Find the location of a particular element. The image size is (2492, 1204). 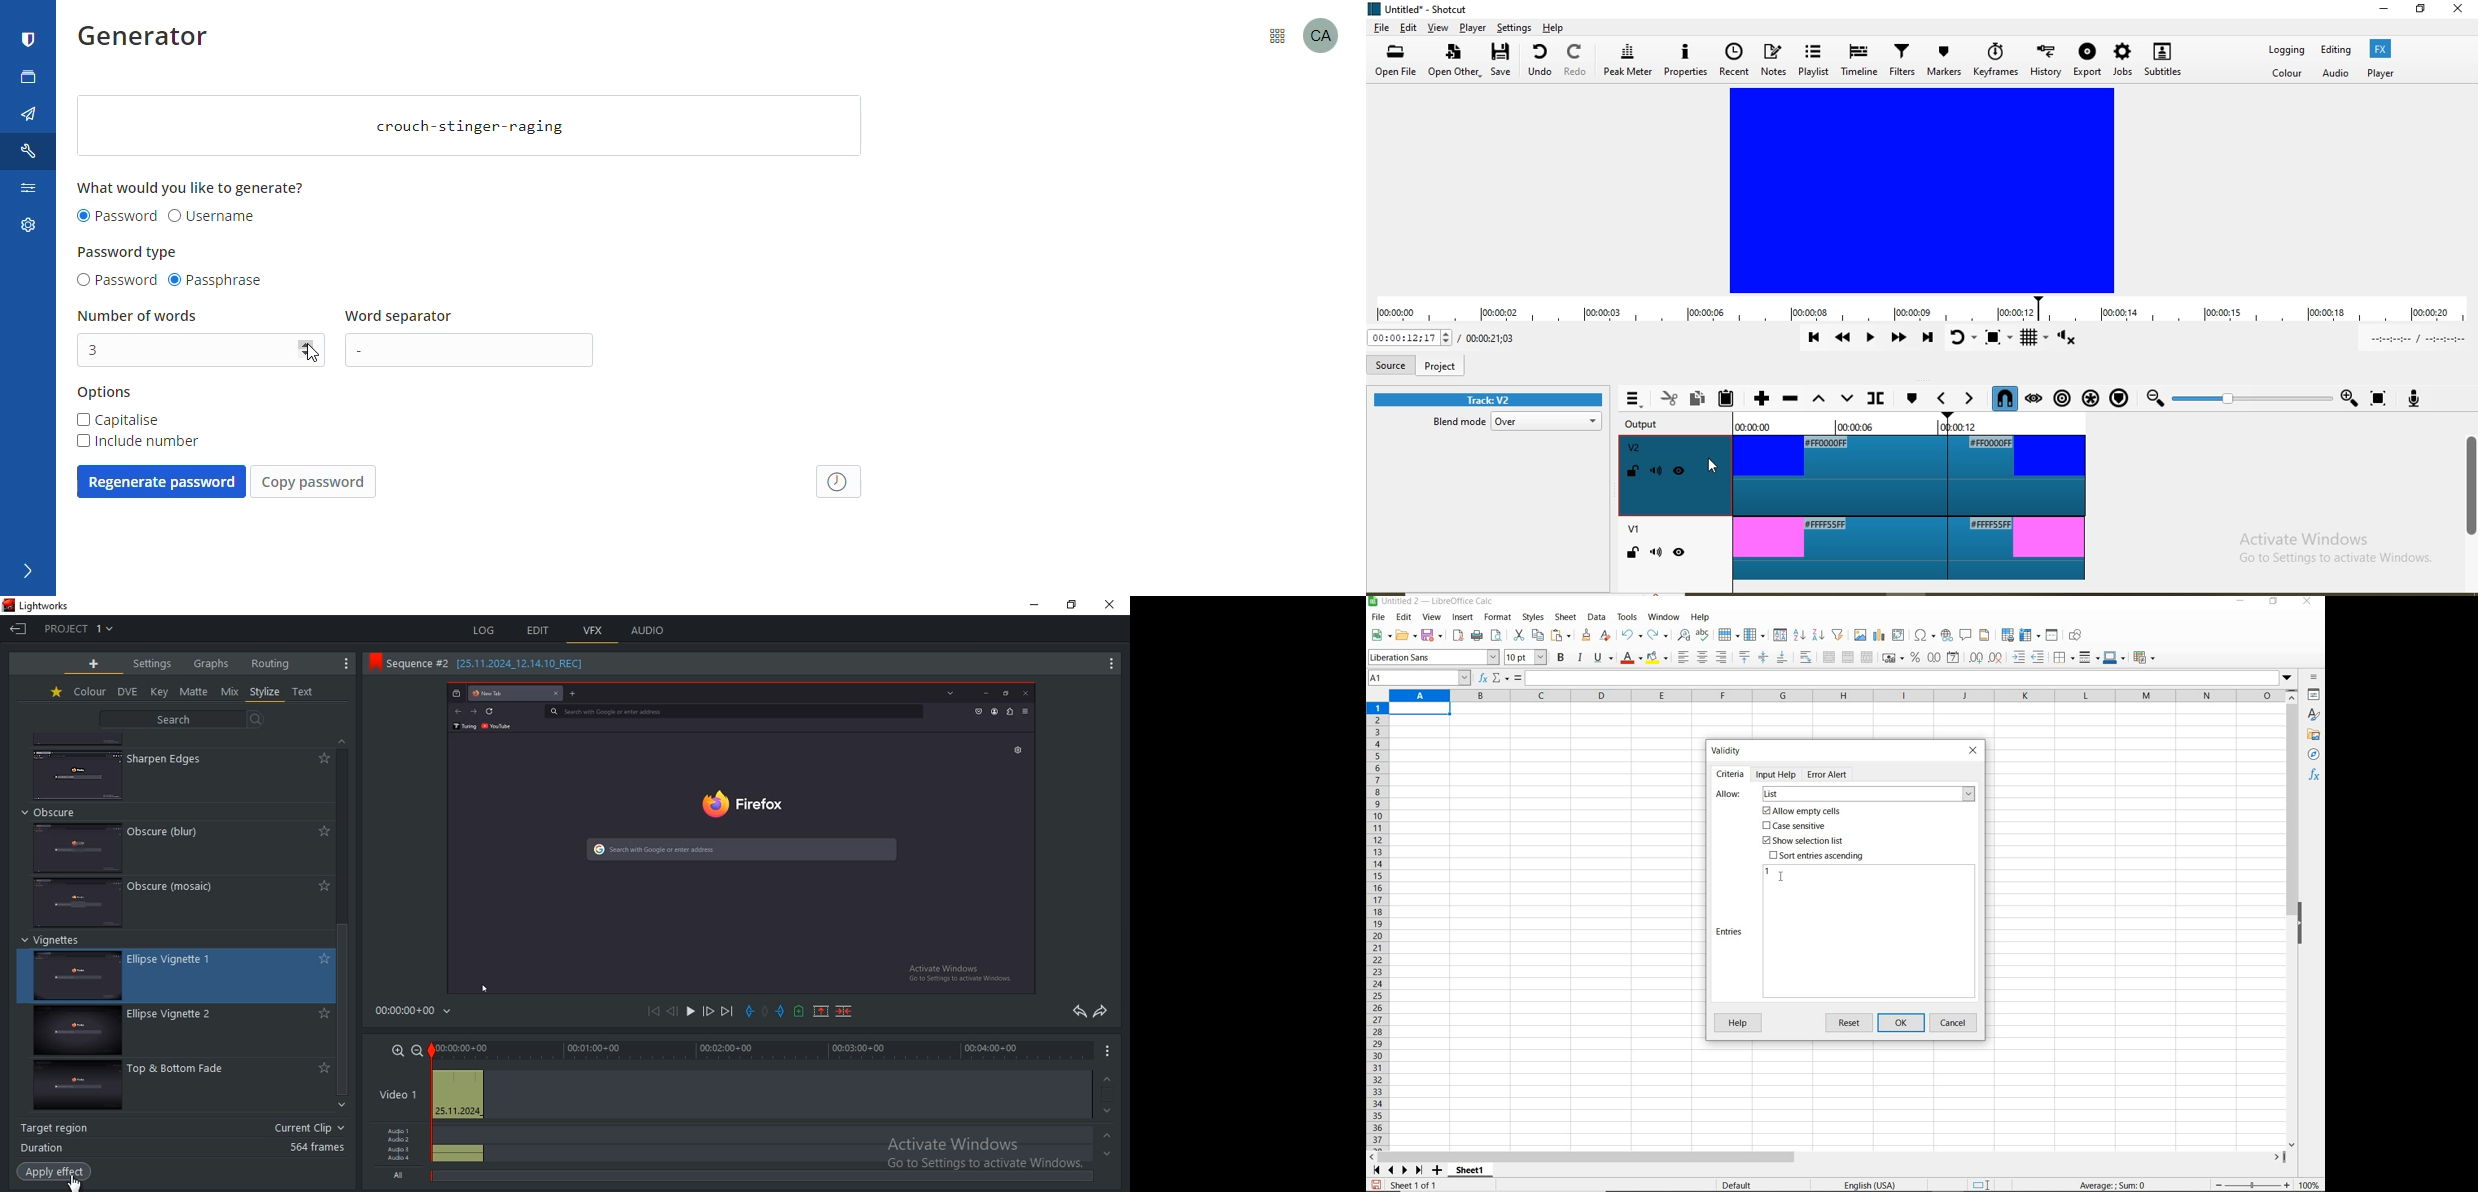

Logging is located at coordinates (2284, 51).